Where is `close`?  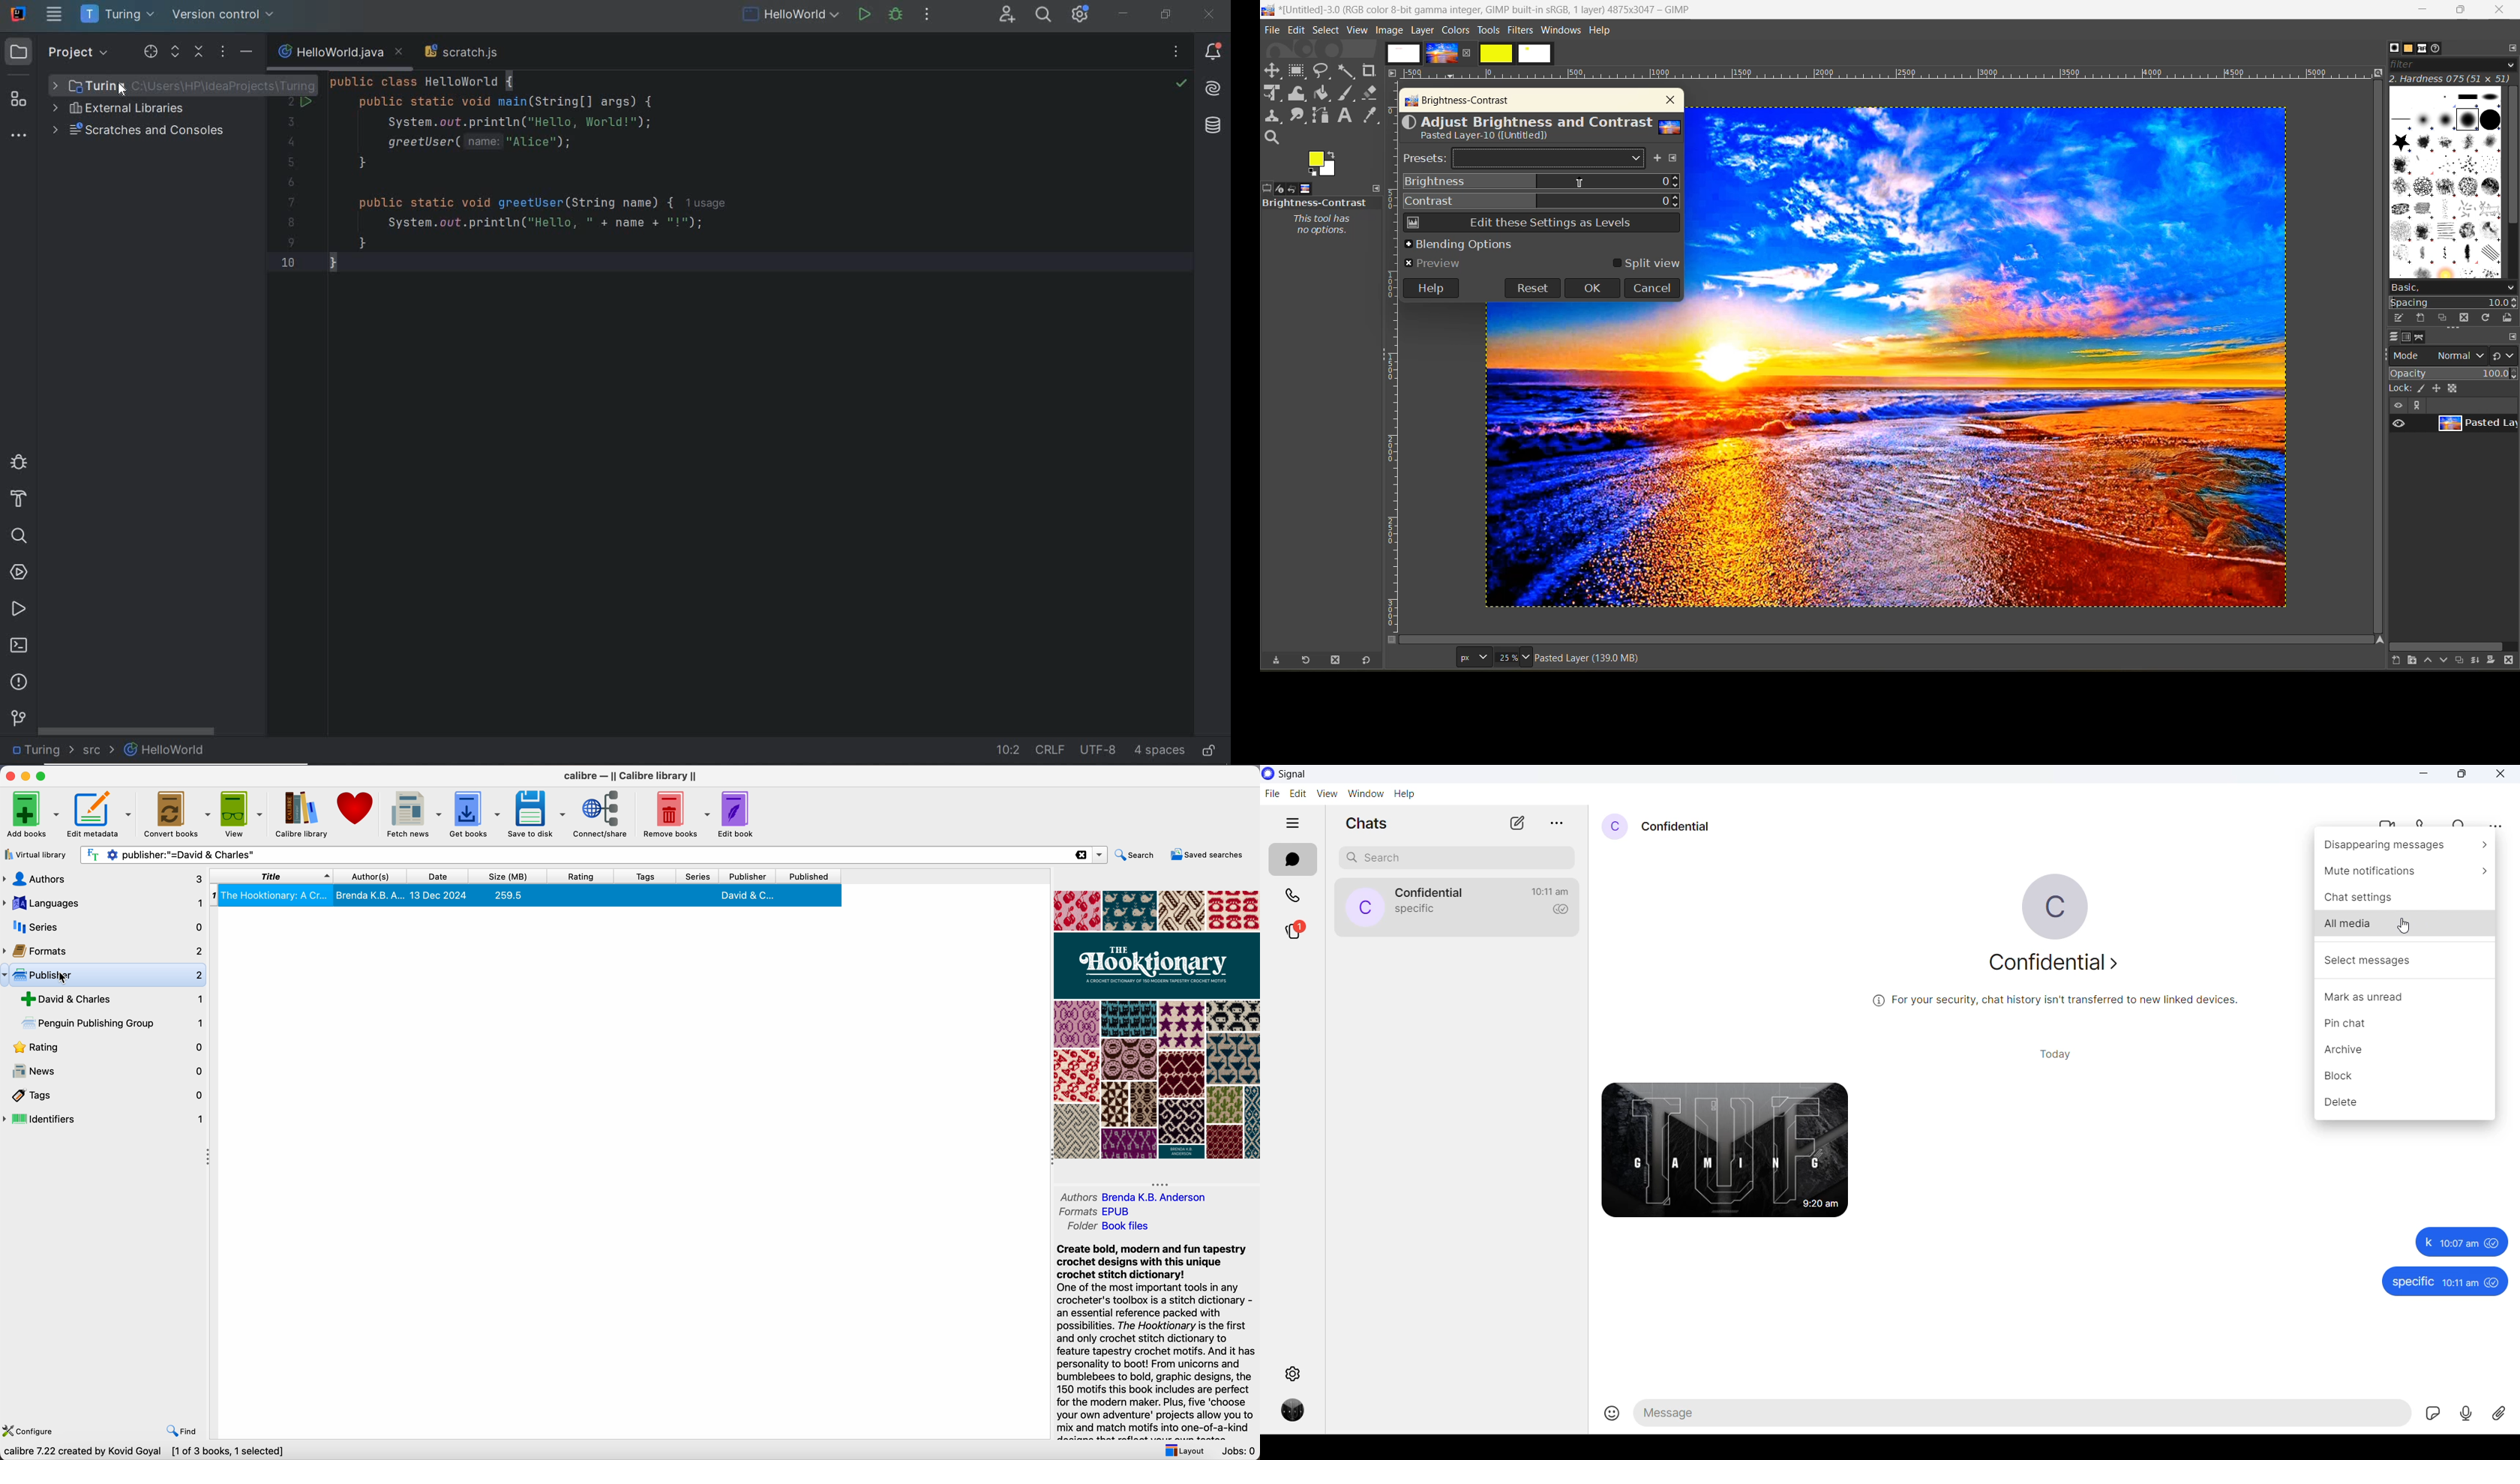 close is located at coordinates (9, 776).